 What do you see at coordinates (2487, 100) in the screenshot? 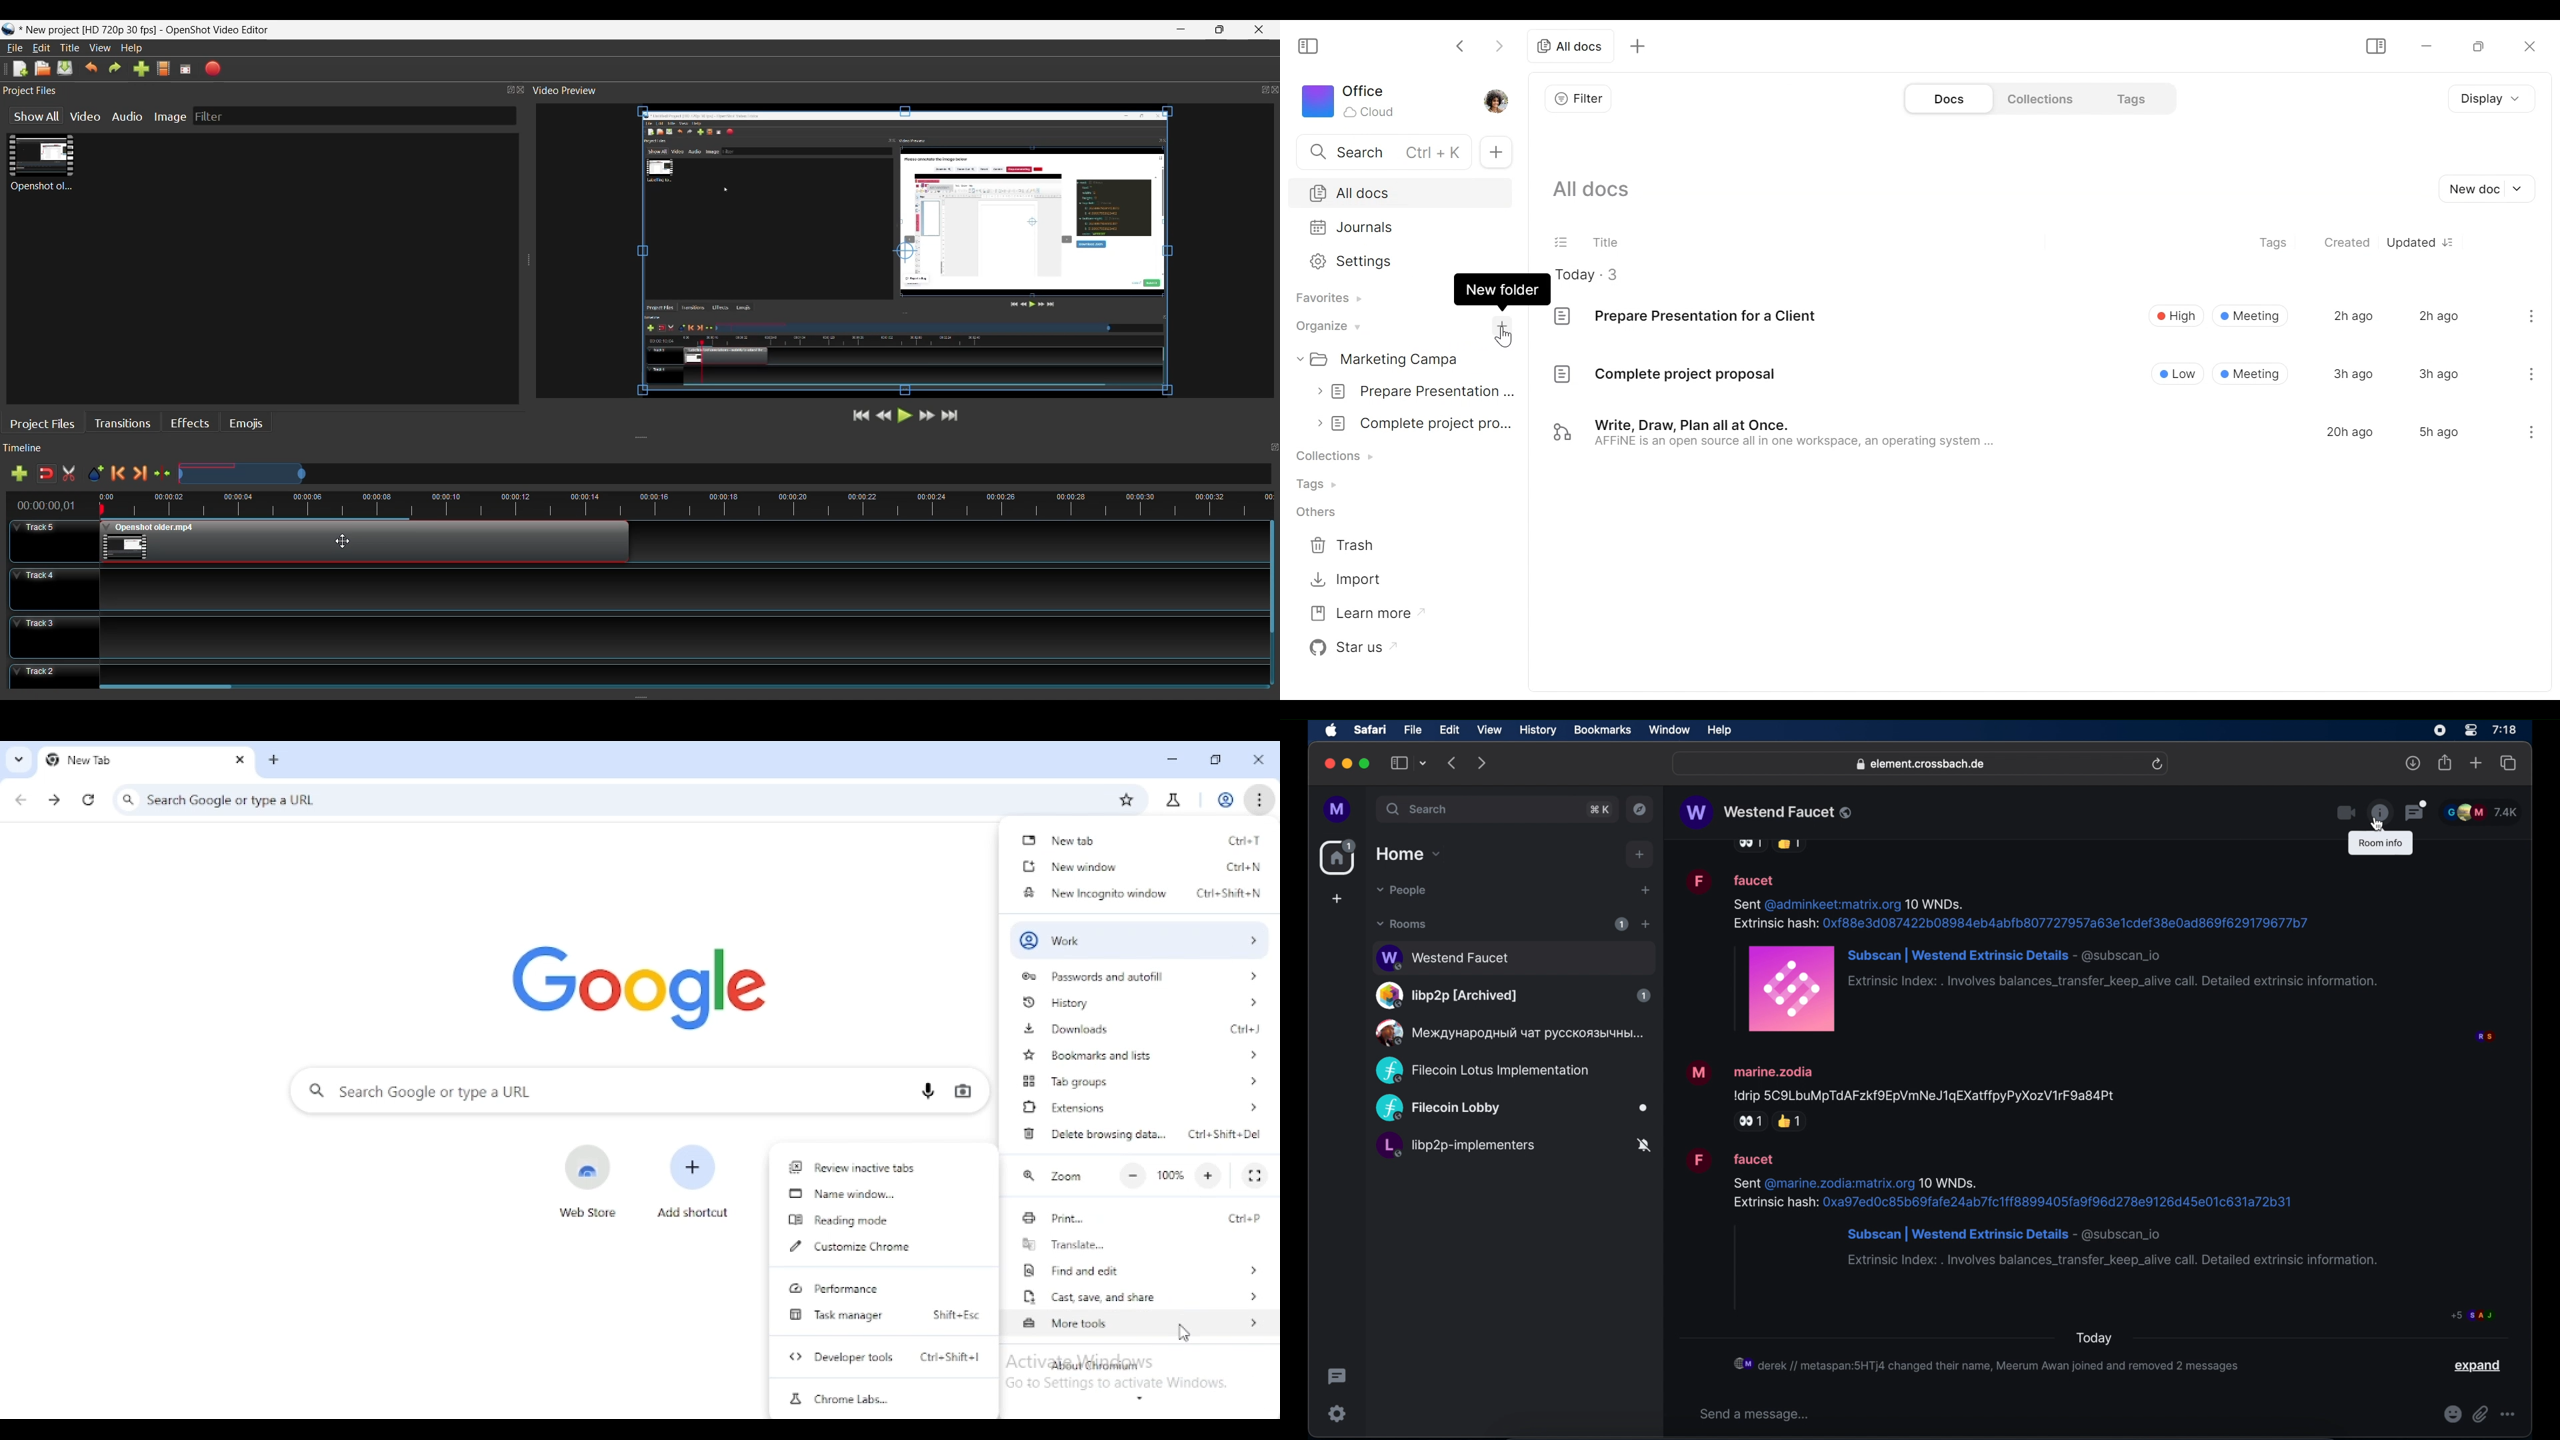
I see `Display` at bounding box center [2487, 100].